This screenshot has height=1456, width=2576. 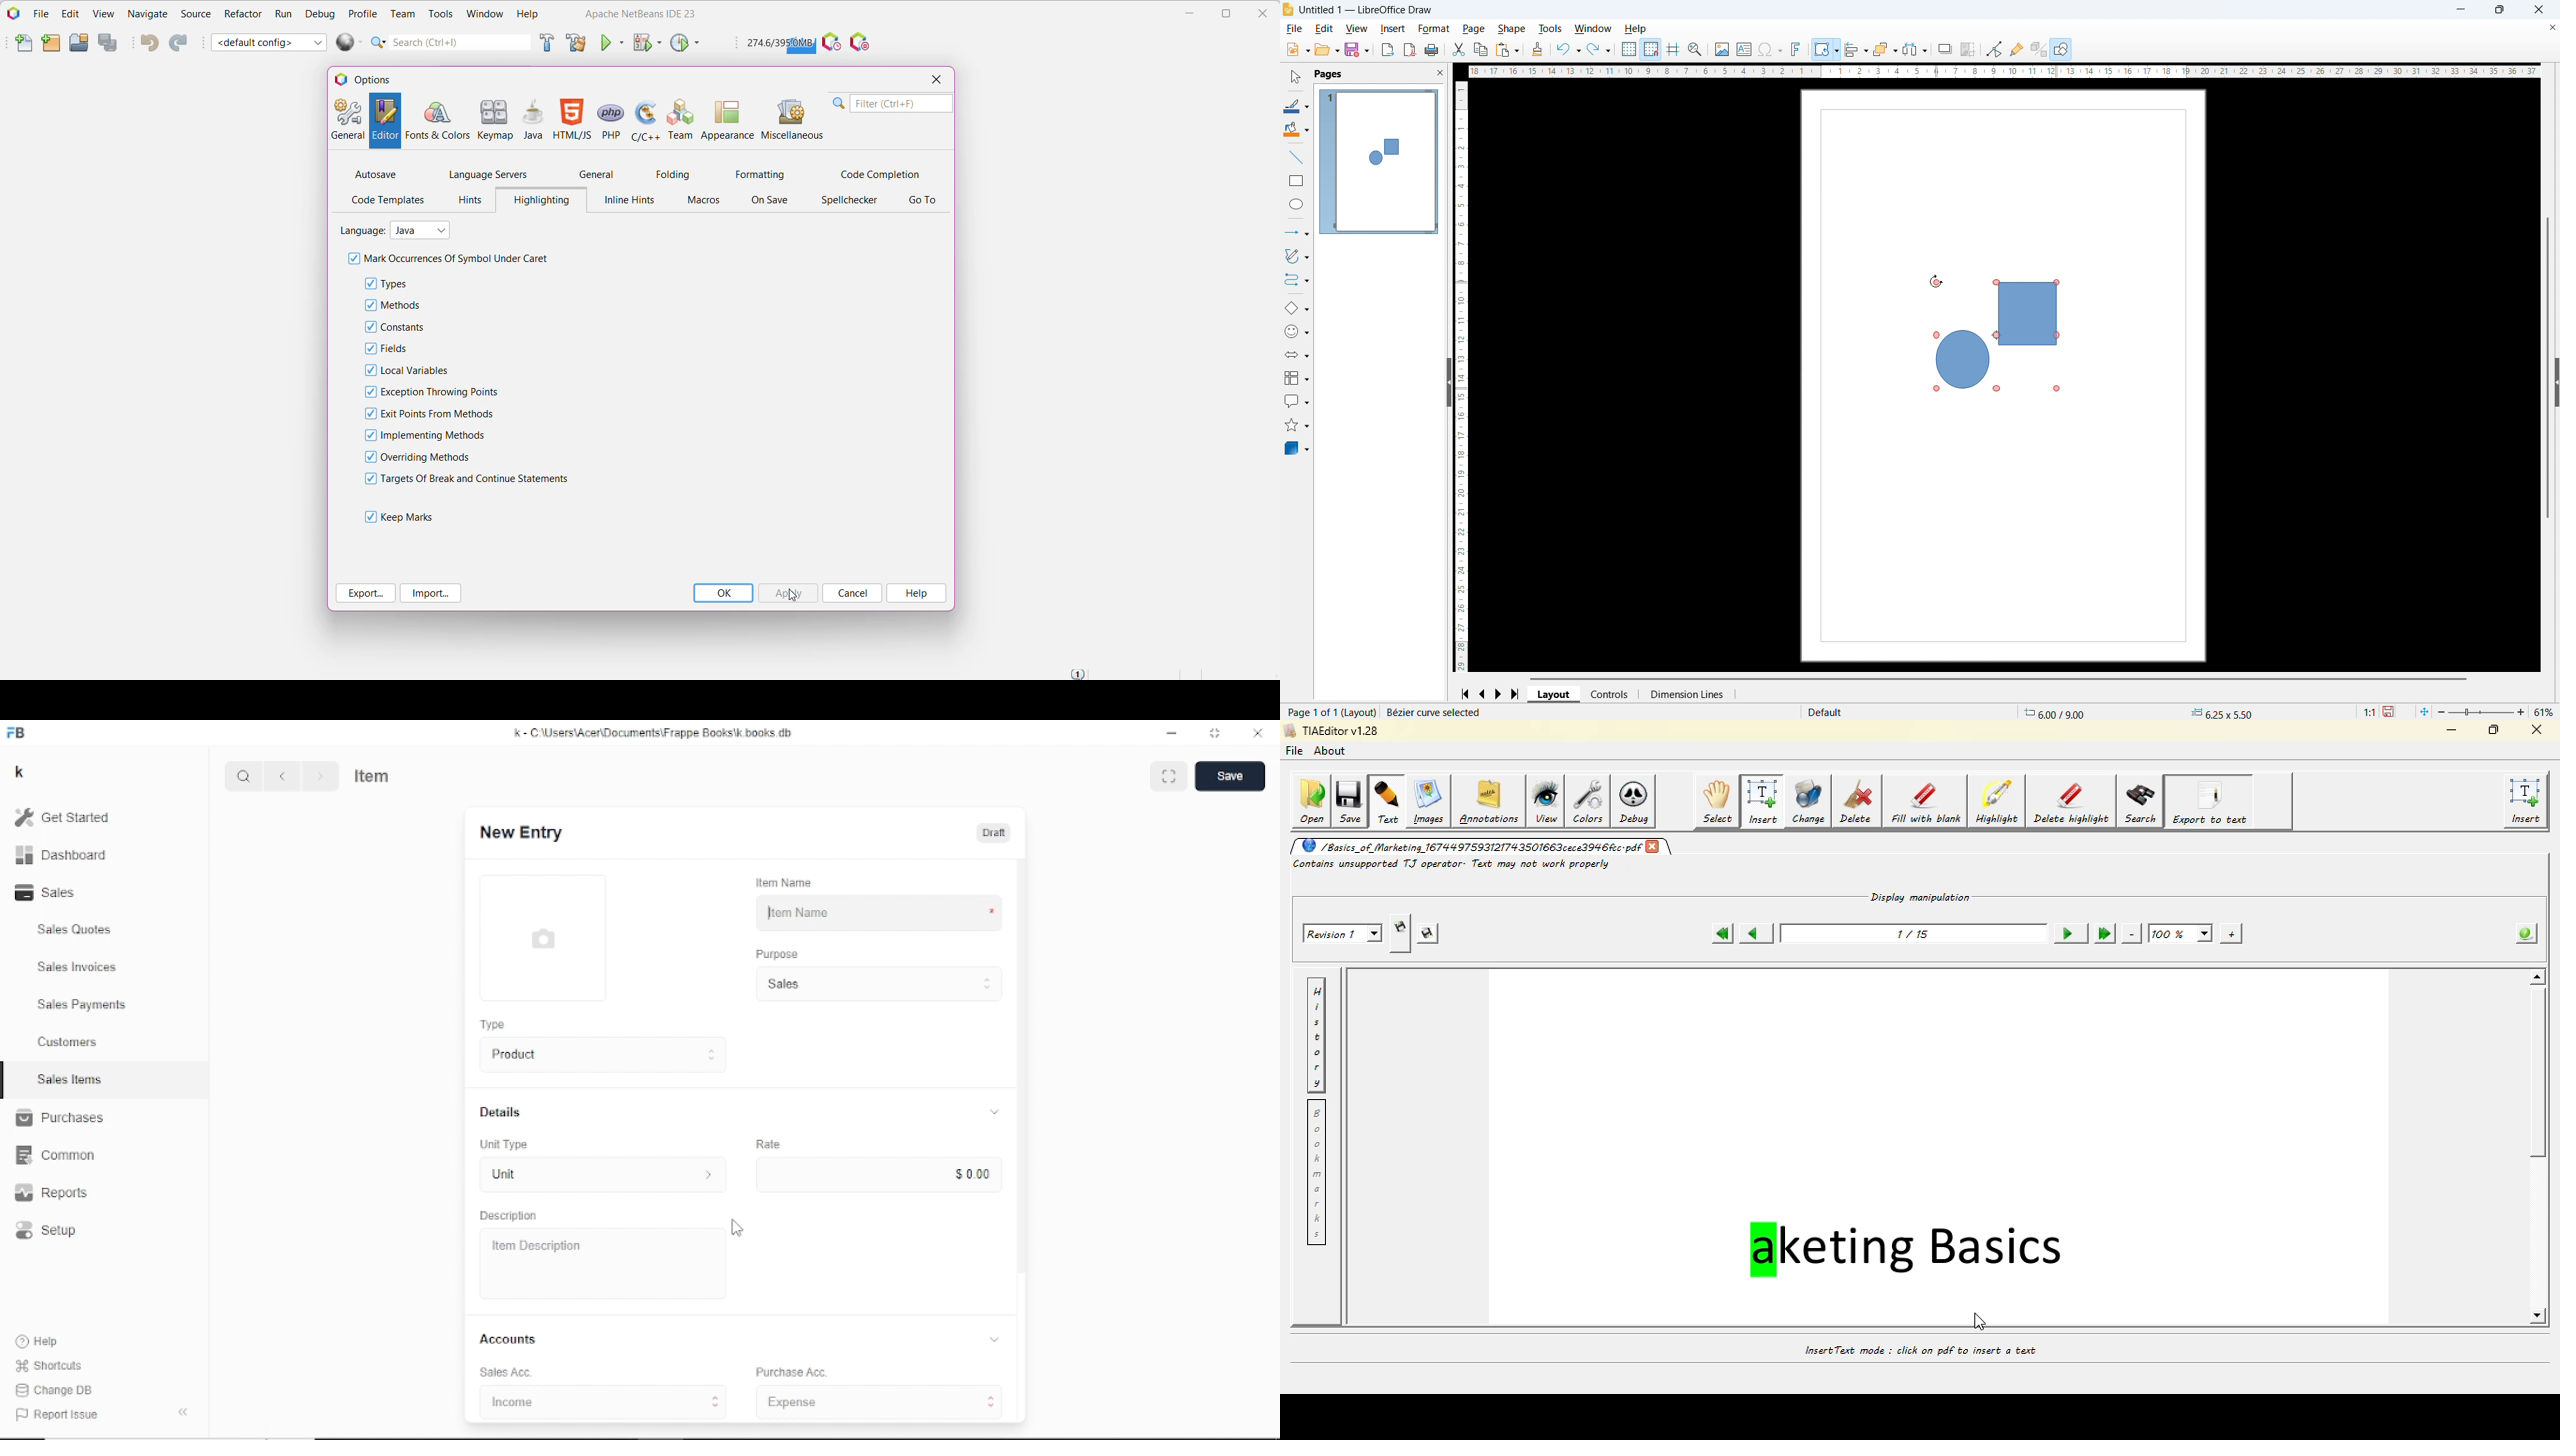 What do you see at coordinates (2389, 712) in the screenshot?
I see `Save ` at bounding box center [2389, 712].